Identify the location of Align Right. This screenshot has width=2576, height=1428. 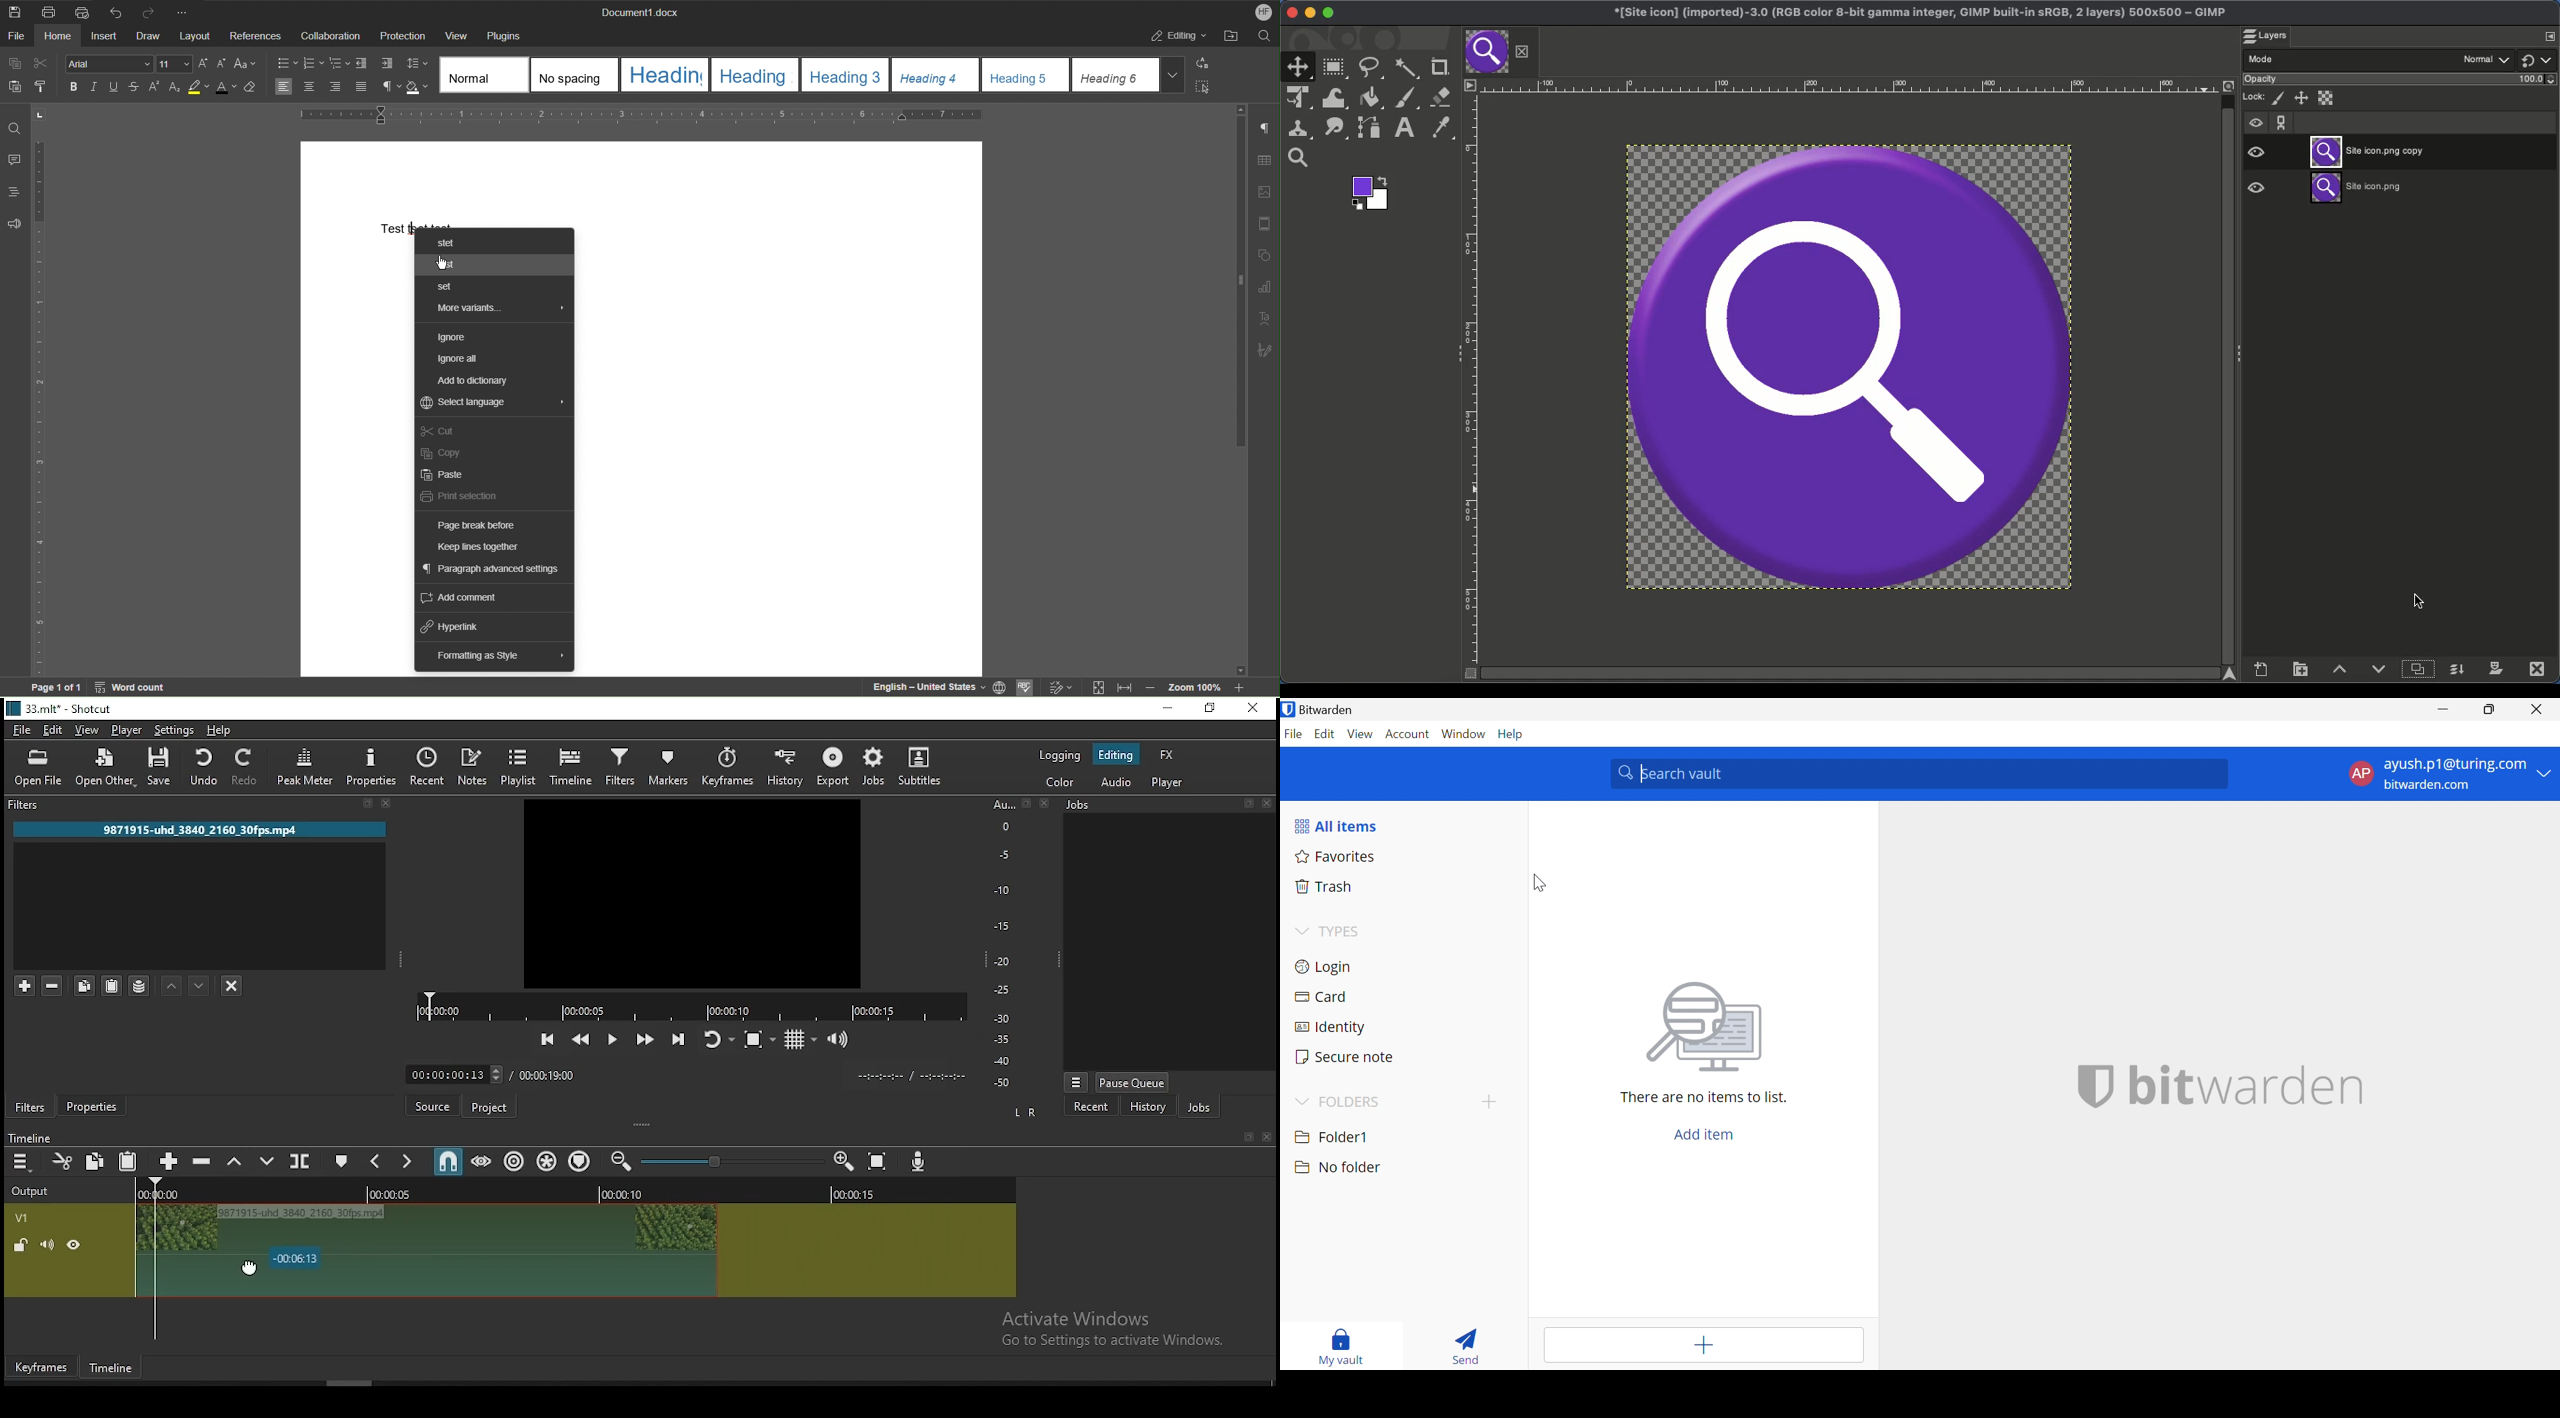
(338, 88).